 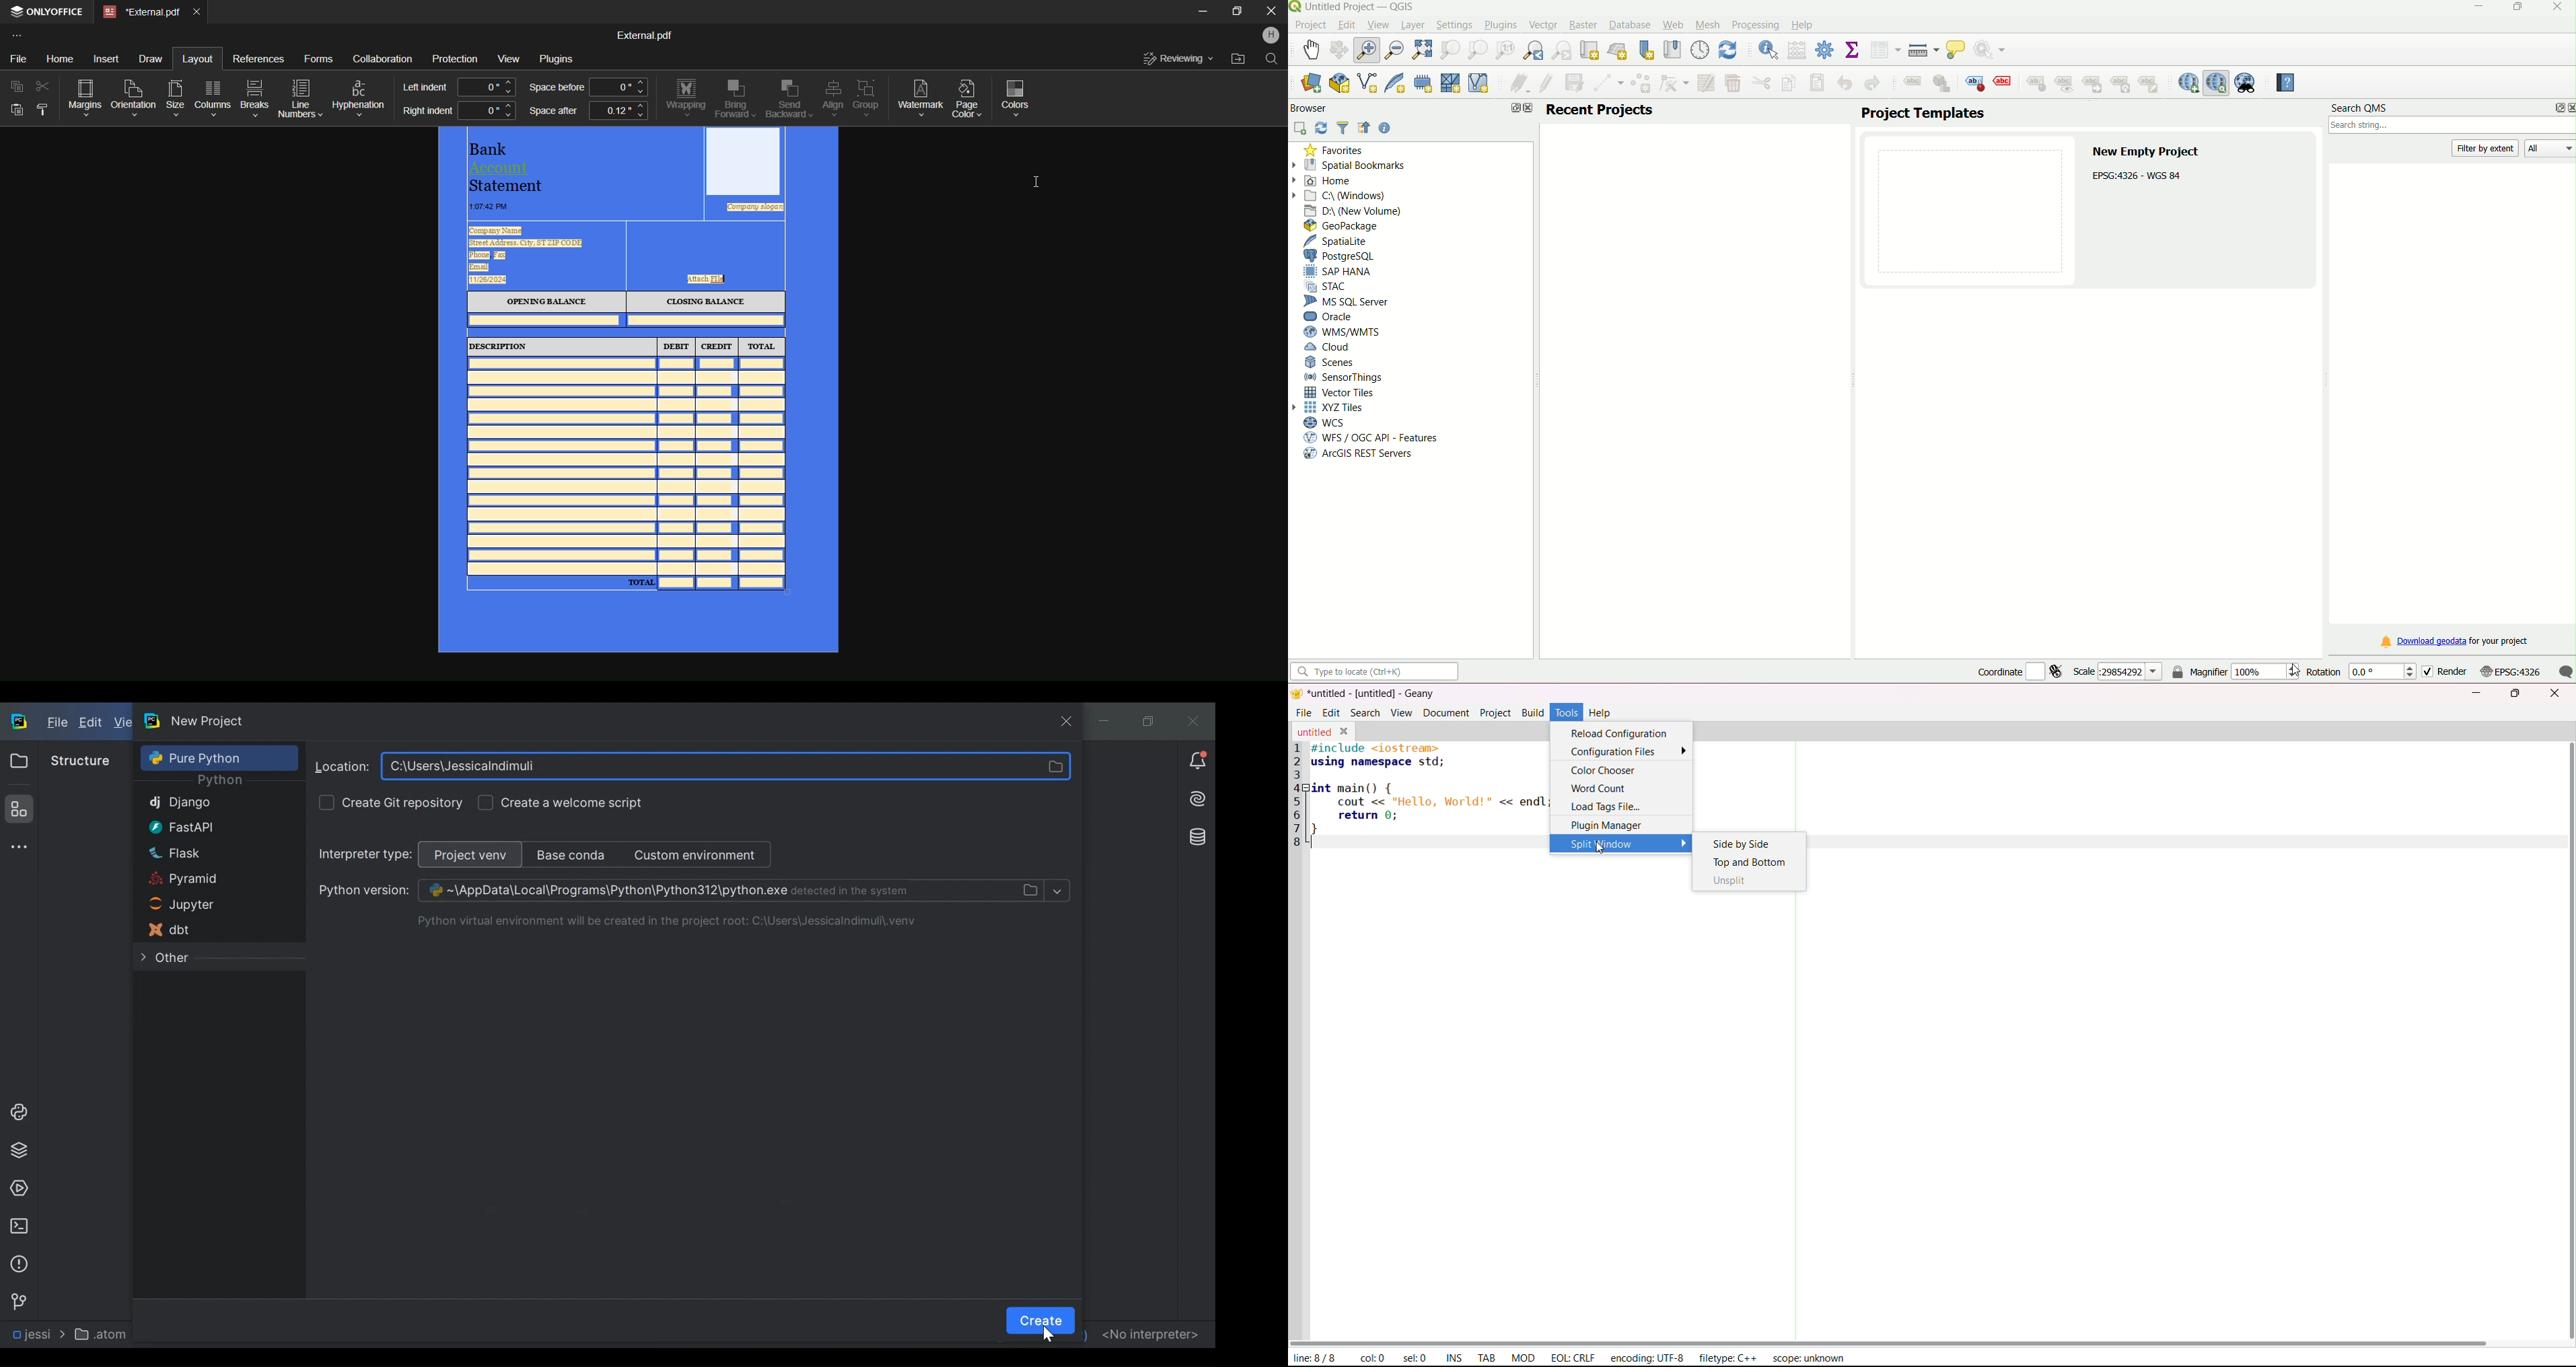 I want to click on web, so click(x=1673, y=25).